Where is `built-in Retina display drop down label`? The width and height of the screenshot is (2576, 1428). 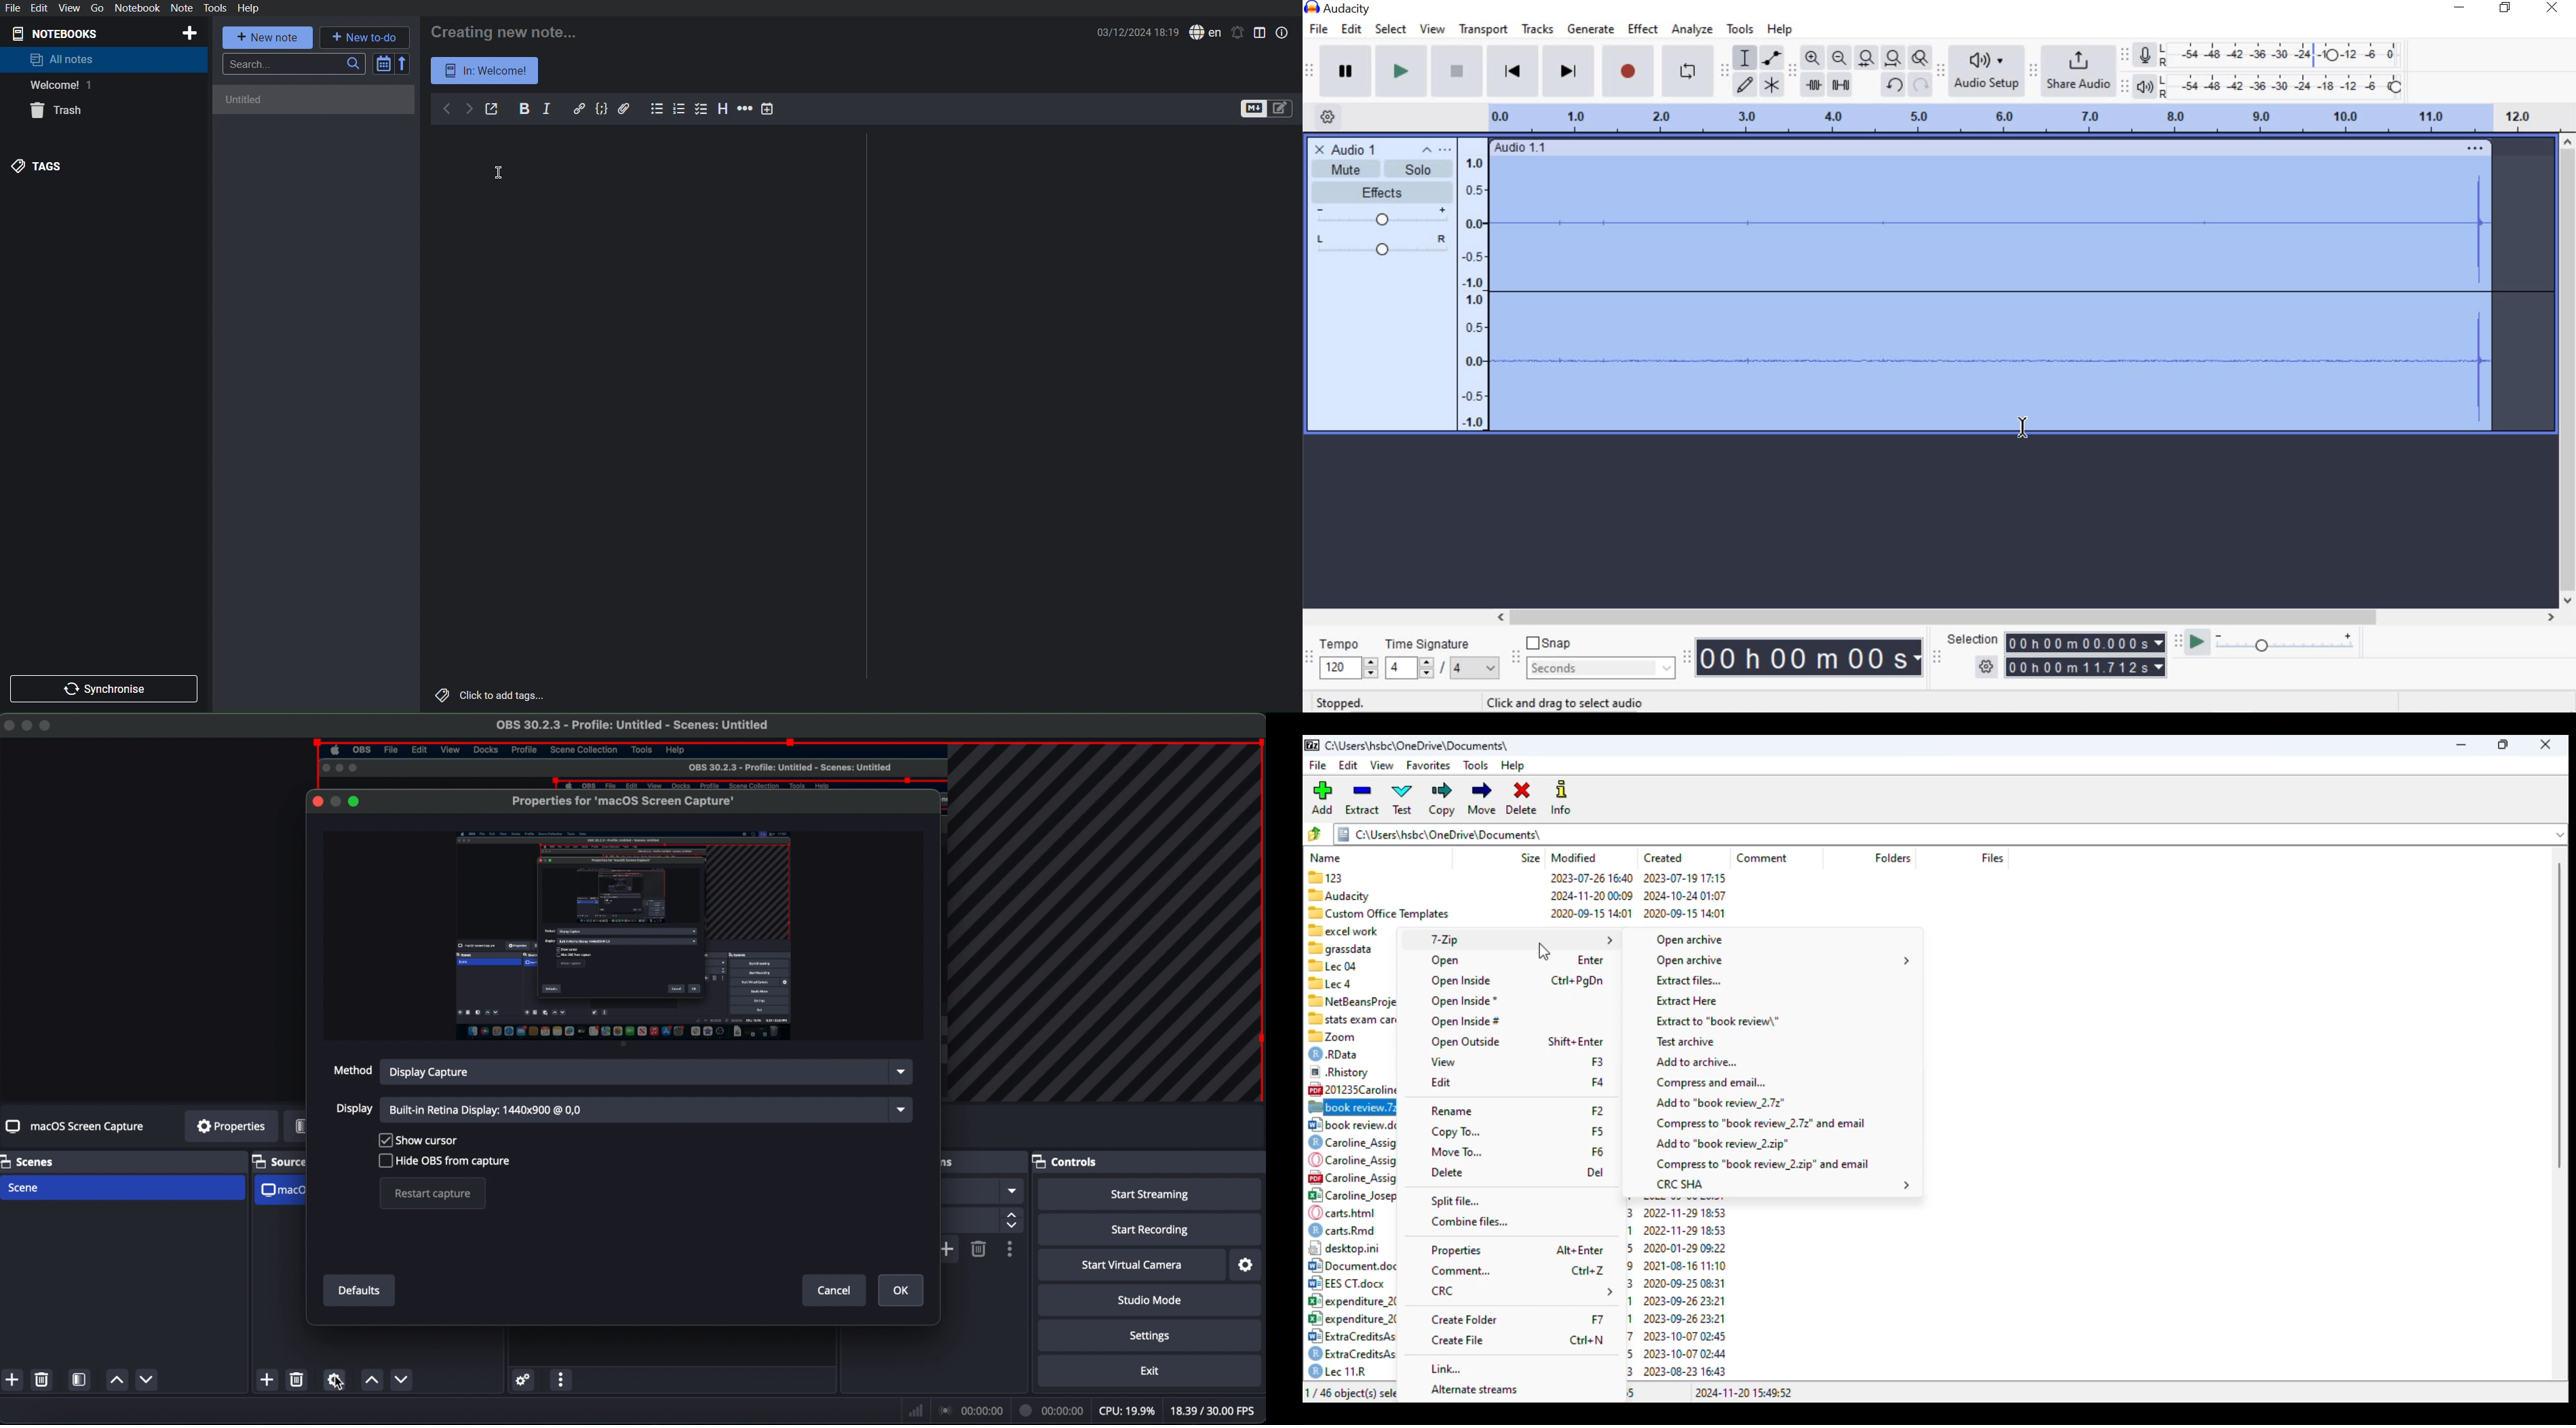
built-in Retina display drop down label is located at coordinates (487, 1110).